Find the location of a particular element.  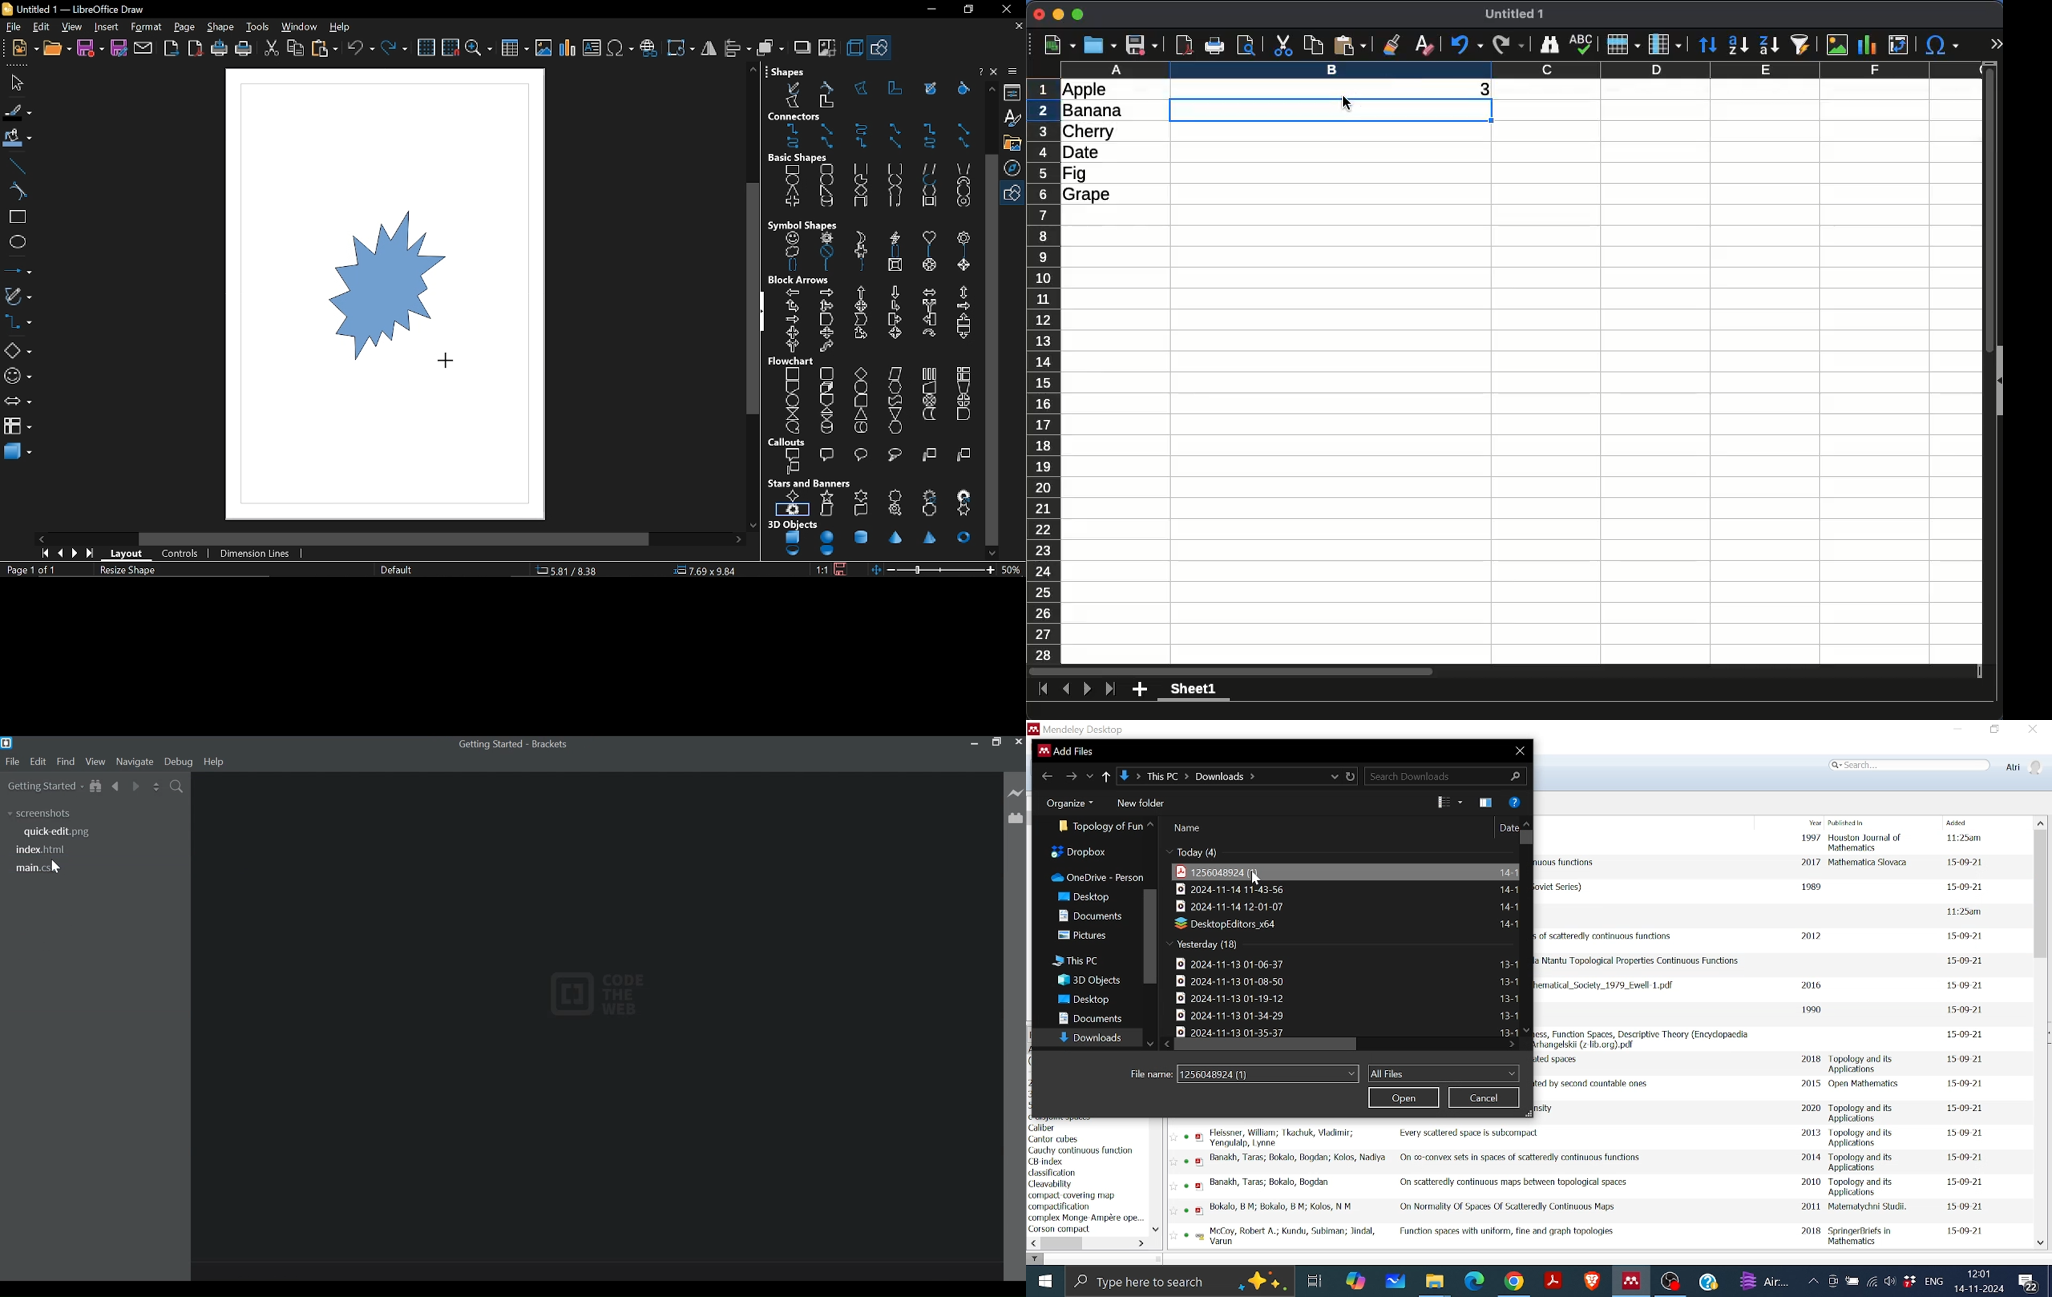

Edit is located at coordinates (40, 761).